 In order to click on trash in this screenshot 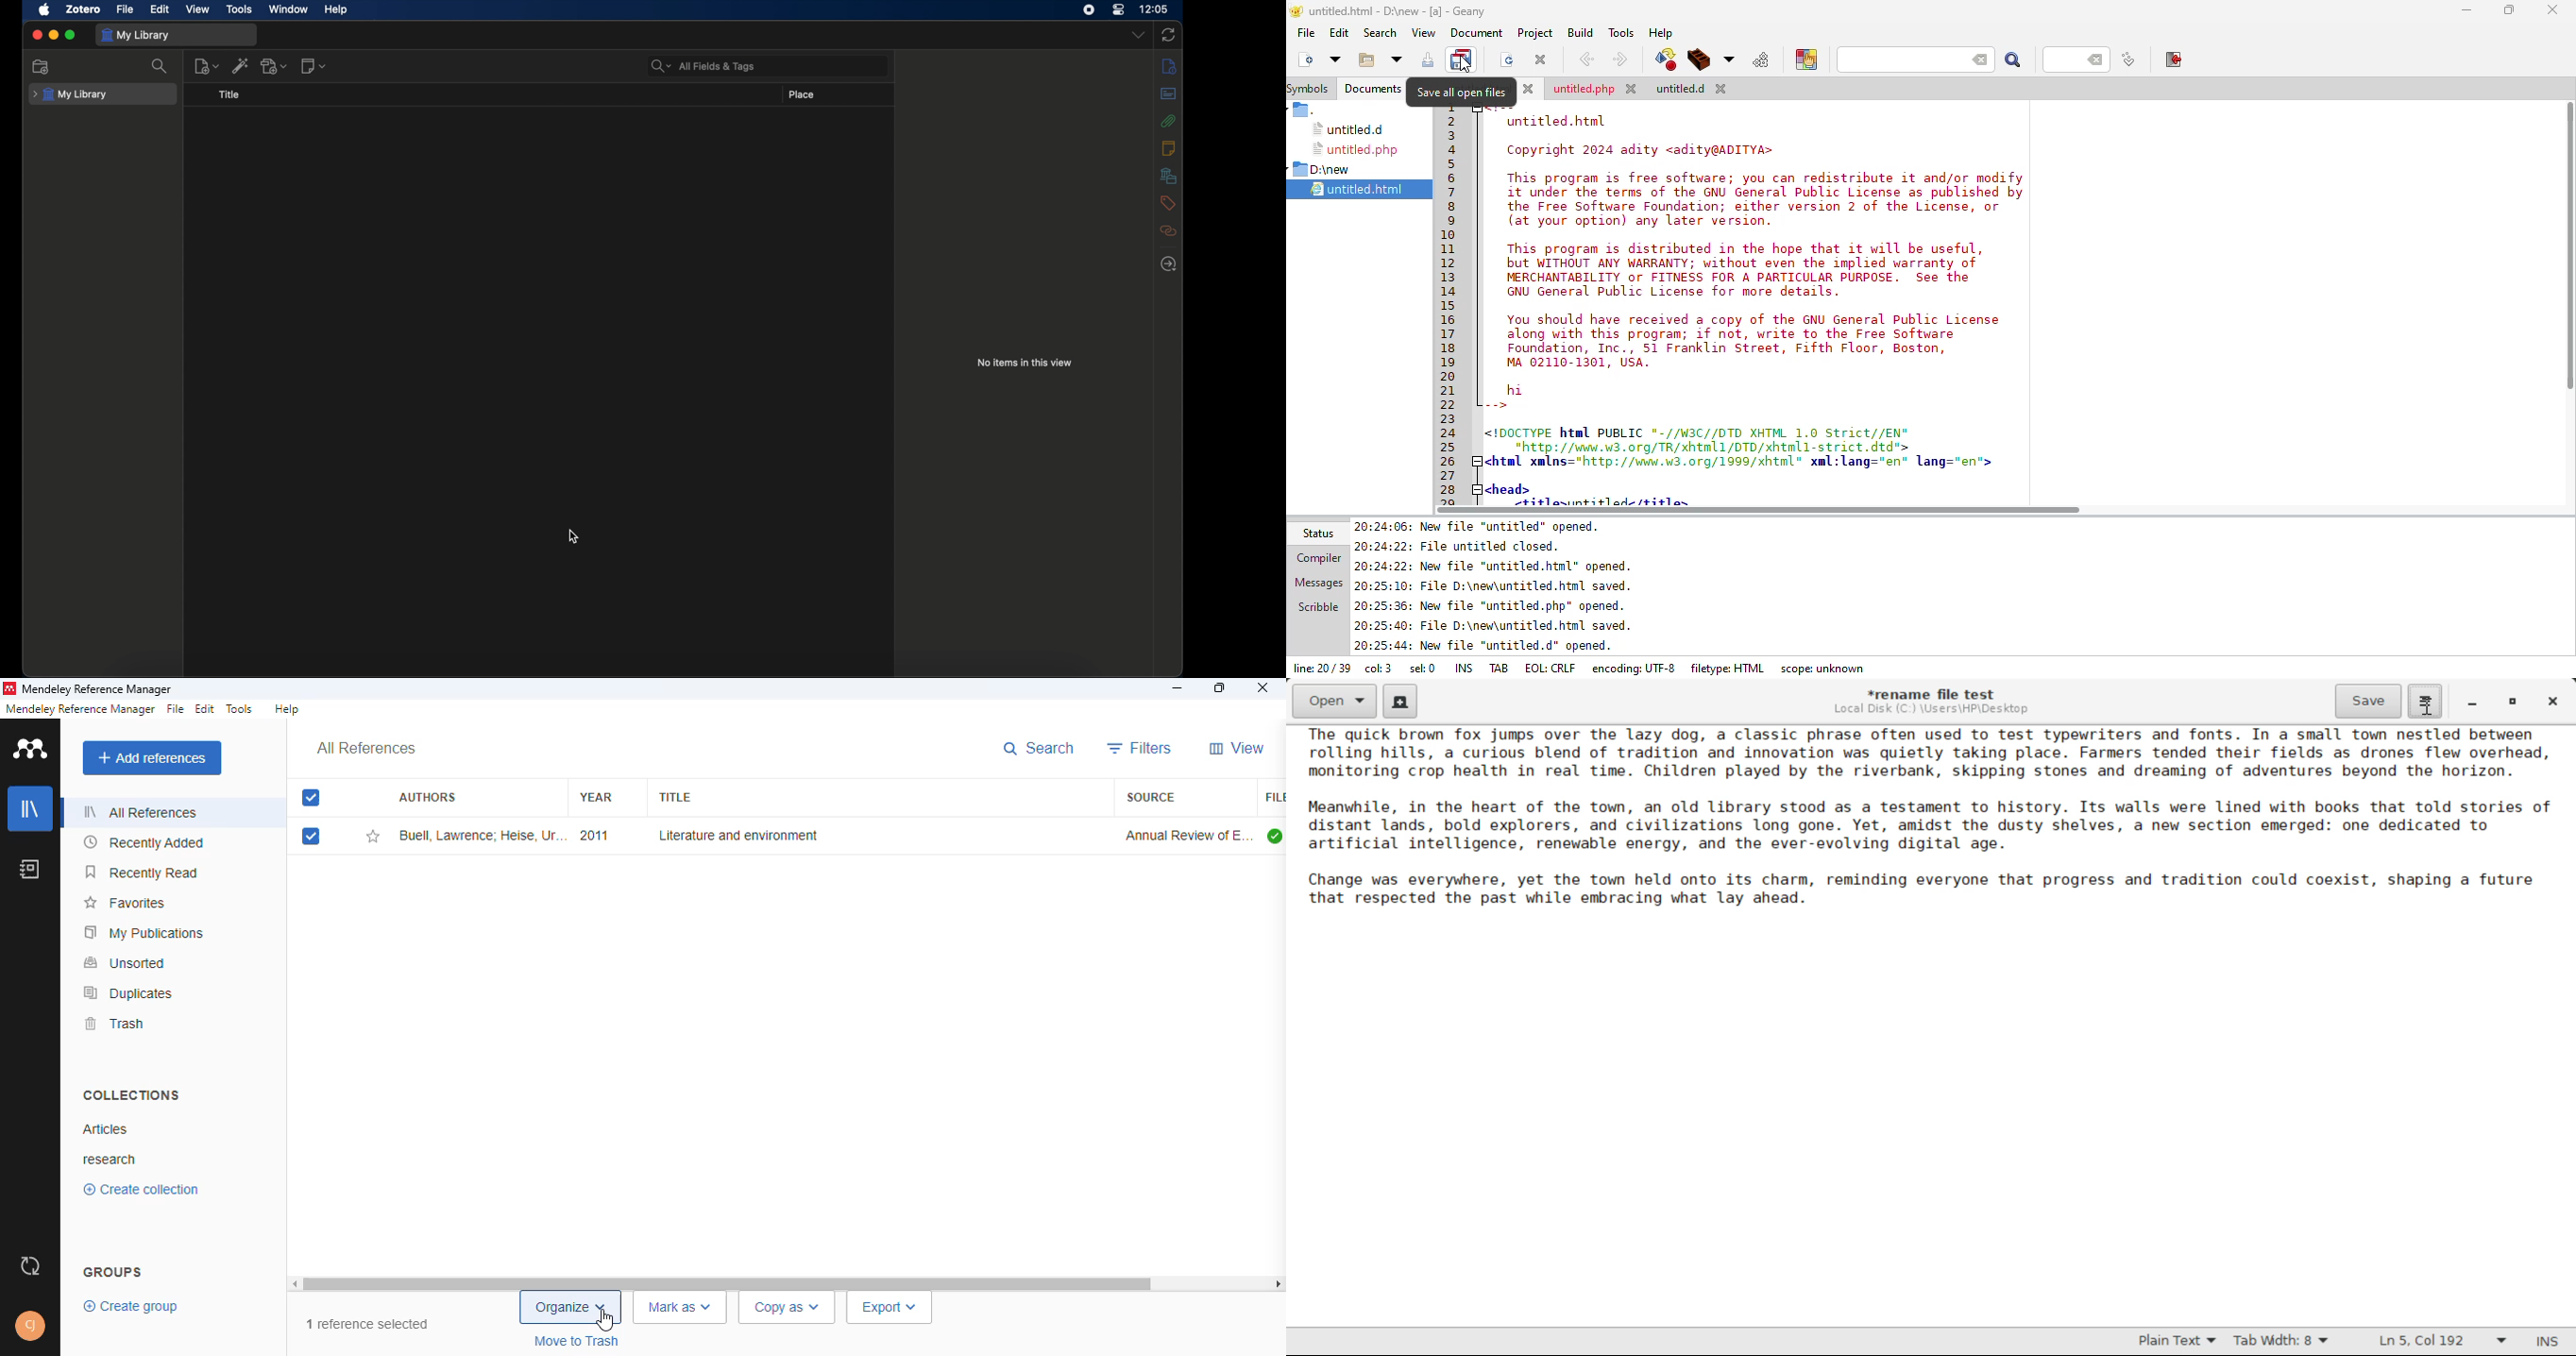, I will do `click(115, 1024)`.